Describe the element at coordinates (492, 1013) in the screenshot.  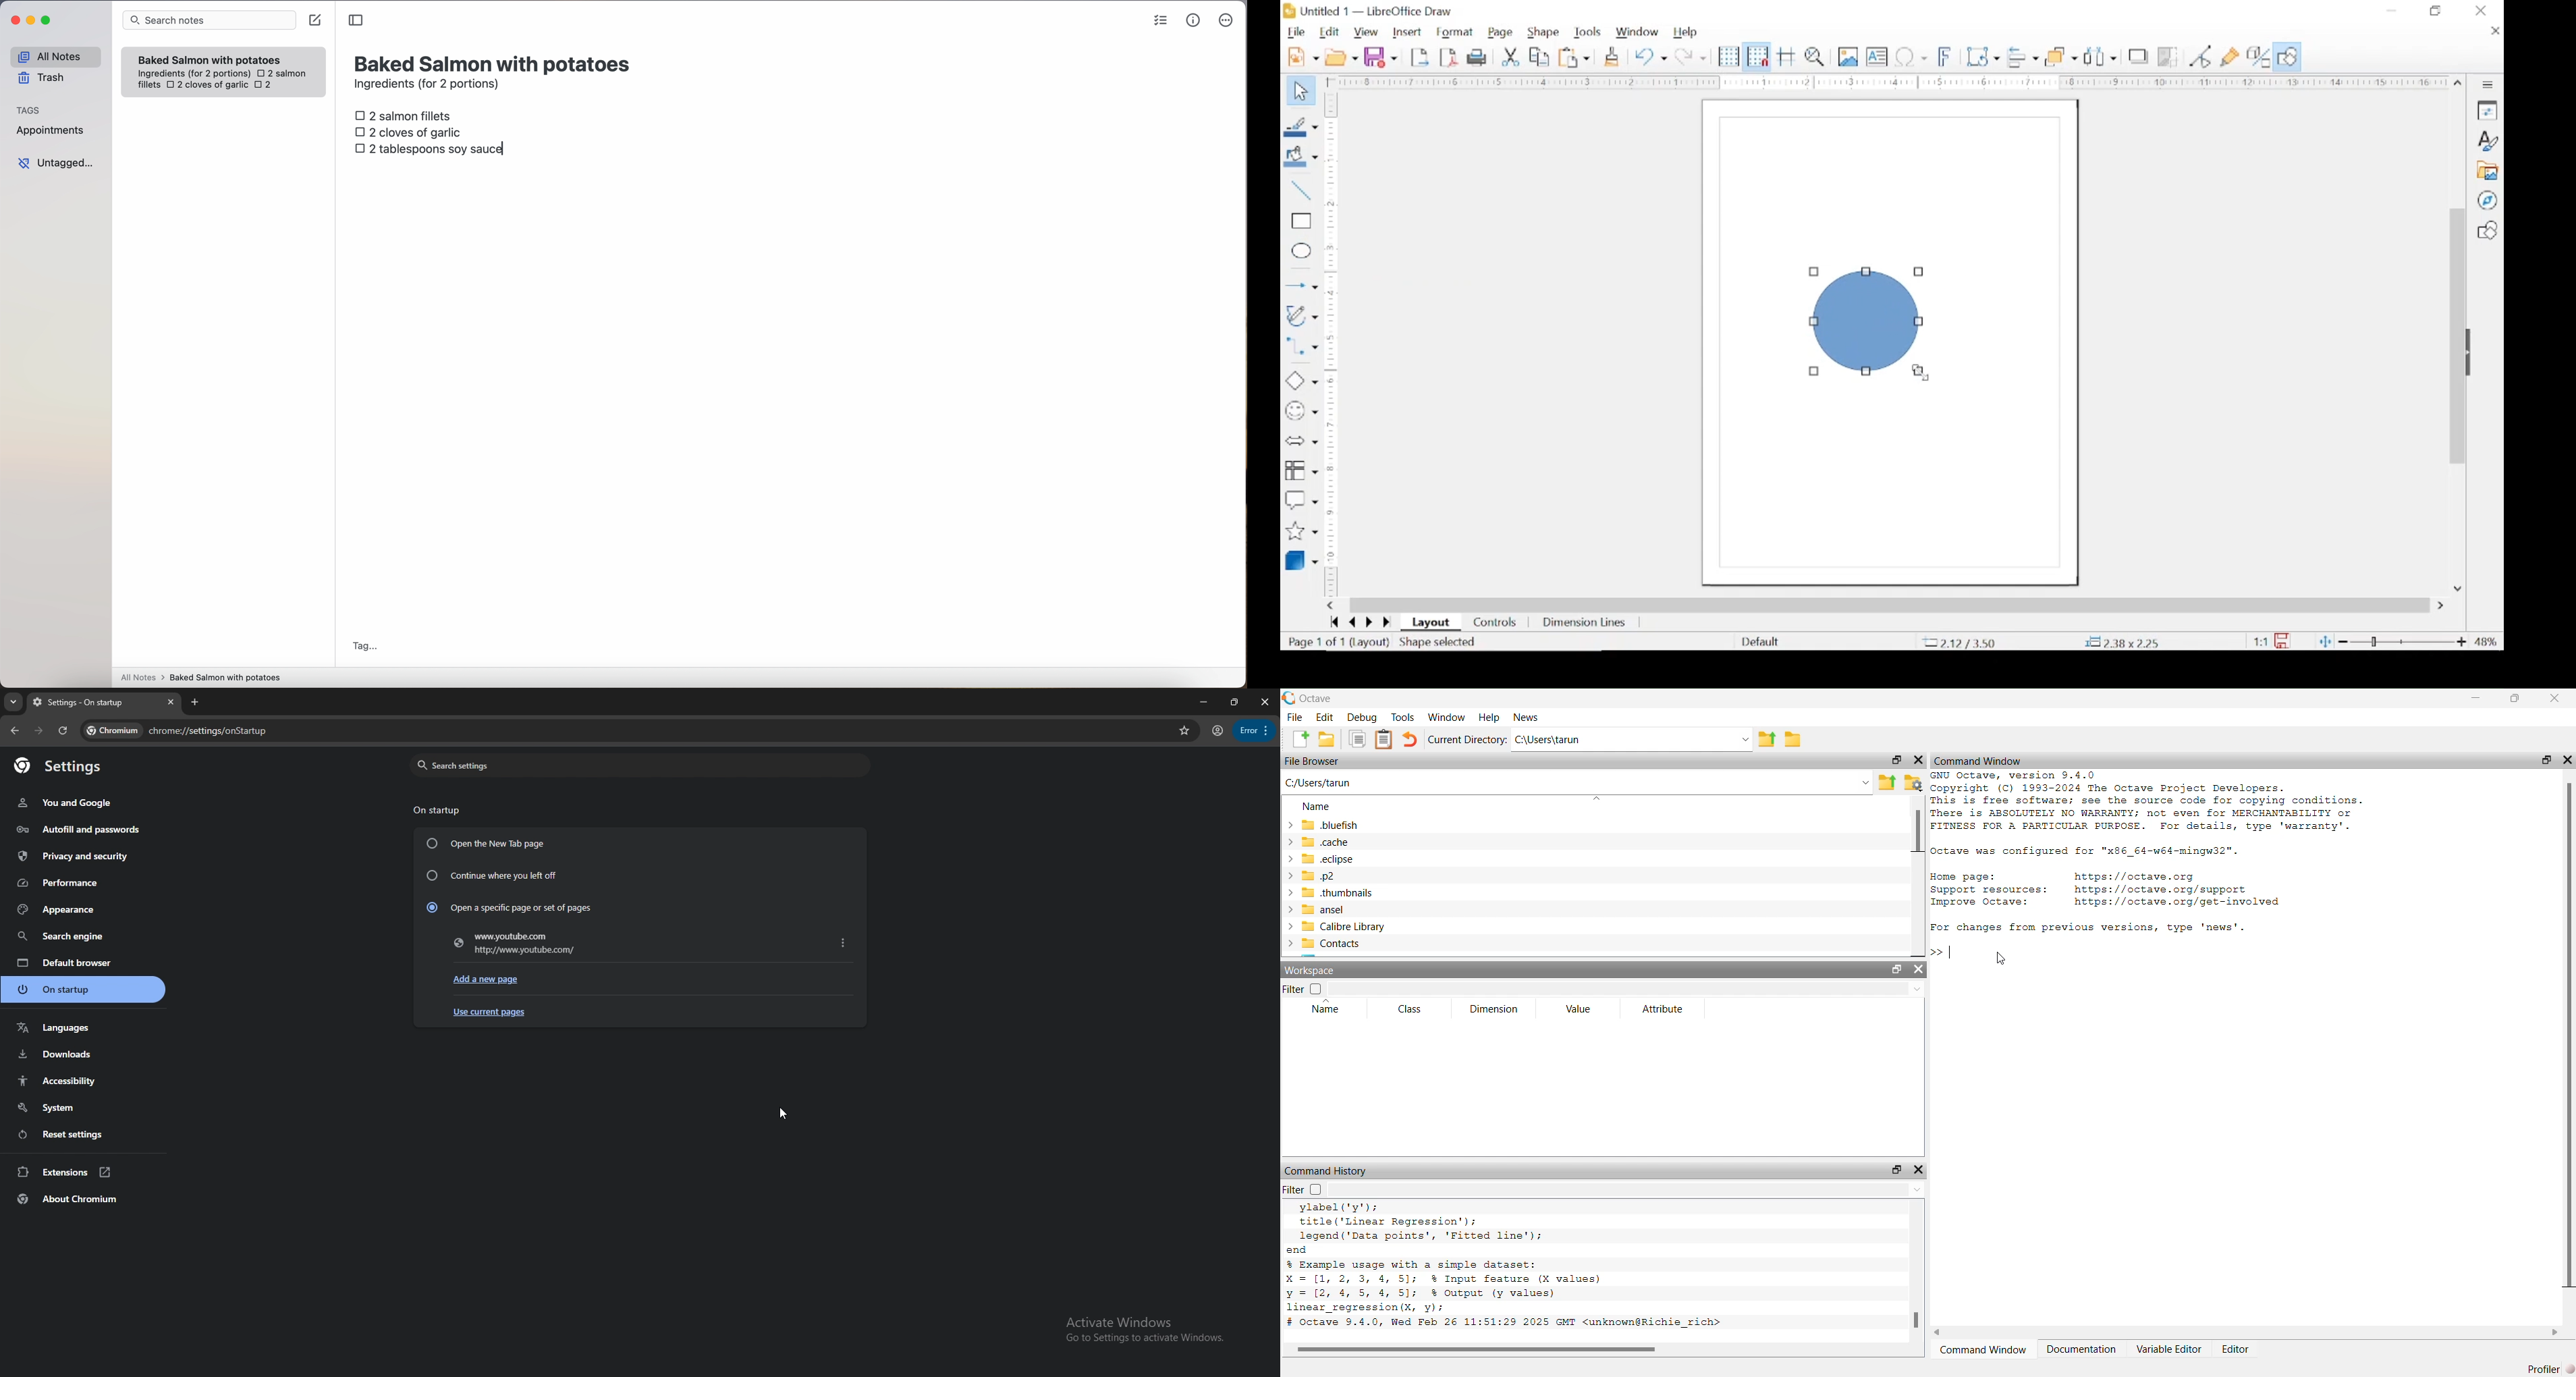
I see `use current pages` at that location.